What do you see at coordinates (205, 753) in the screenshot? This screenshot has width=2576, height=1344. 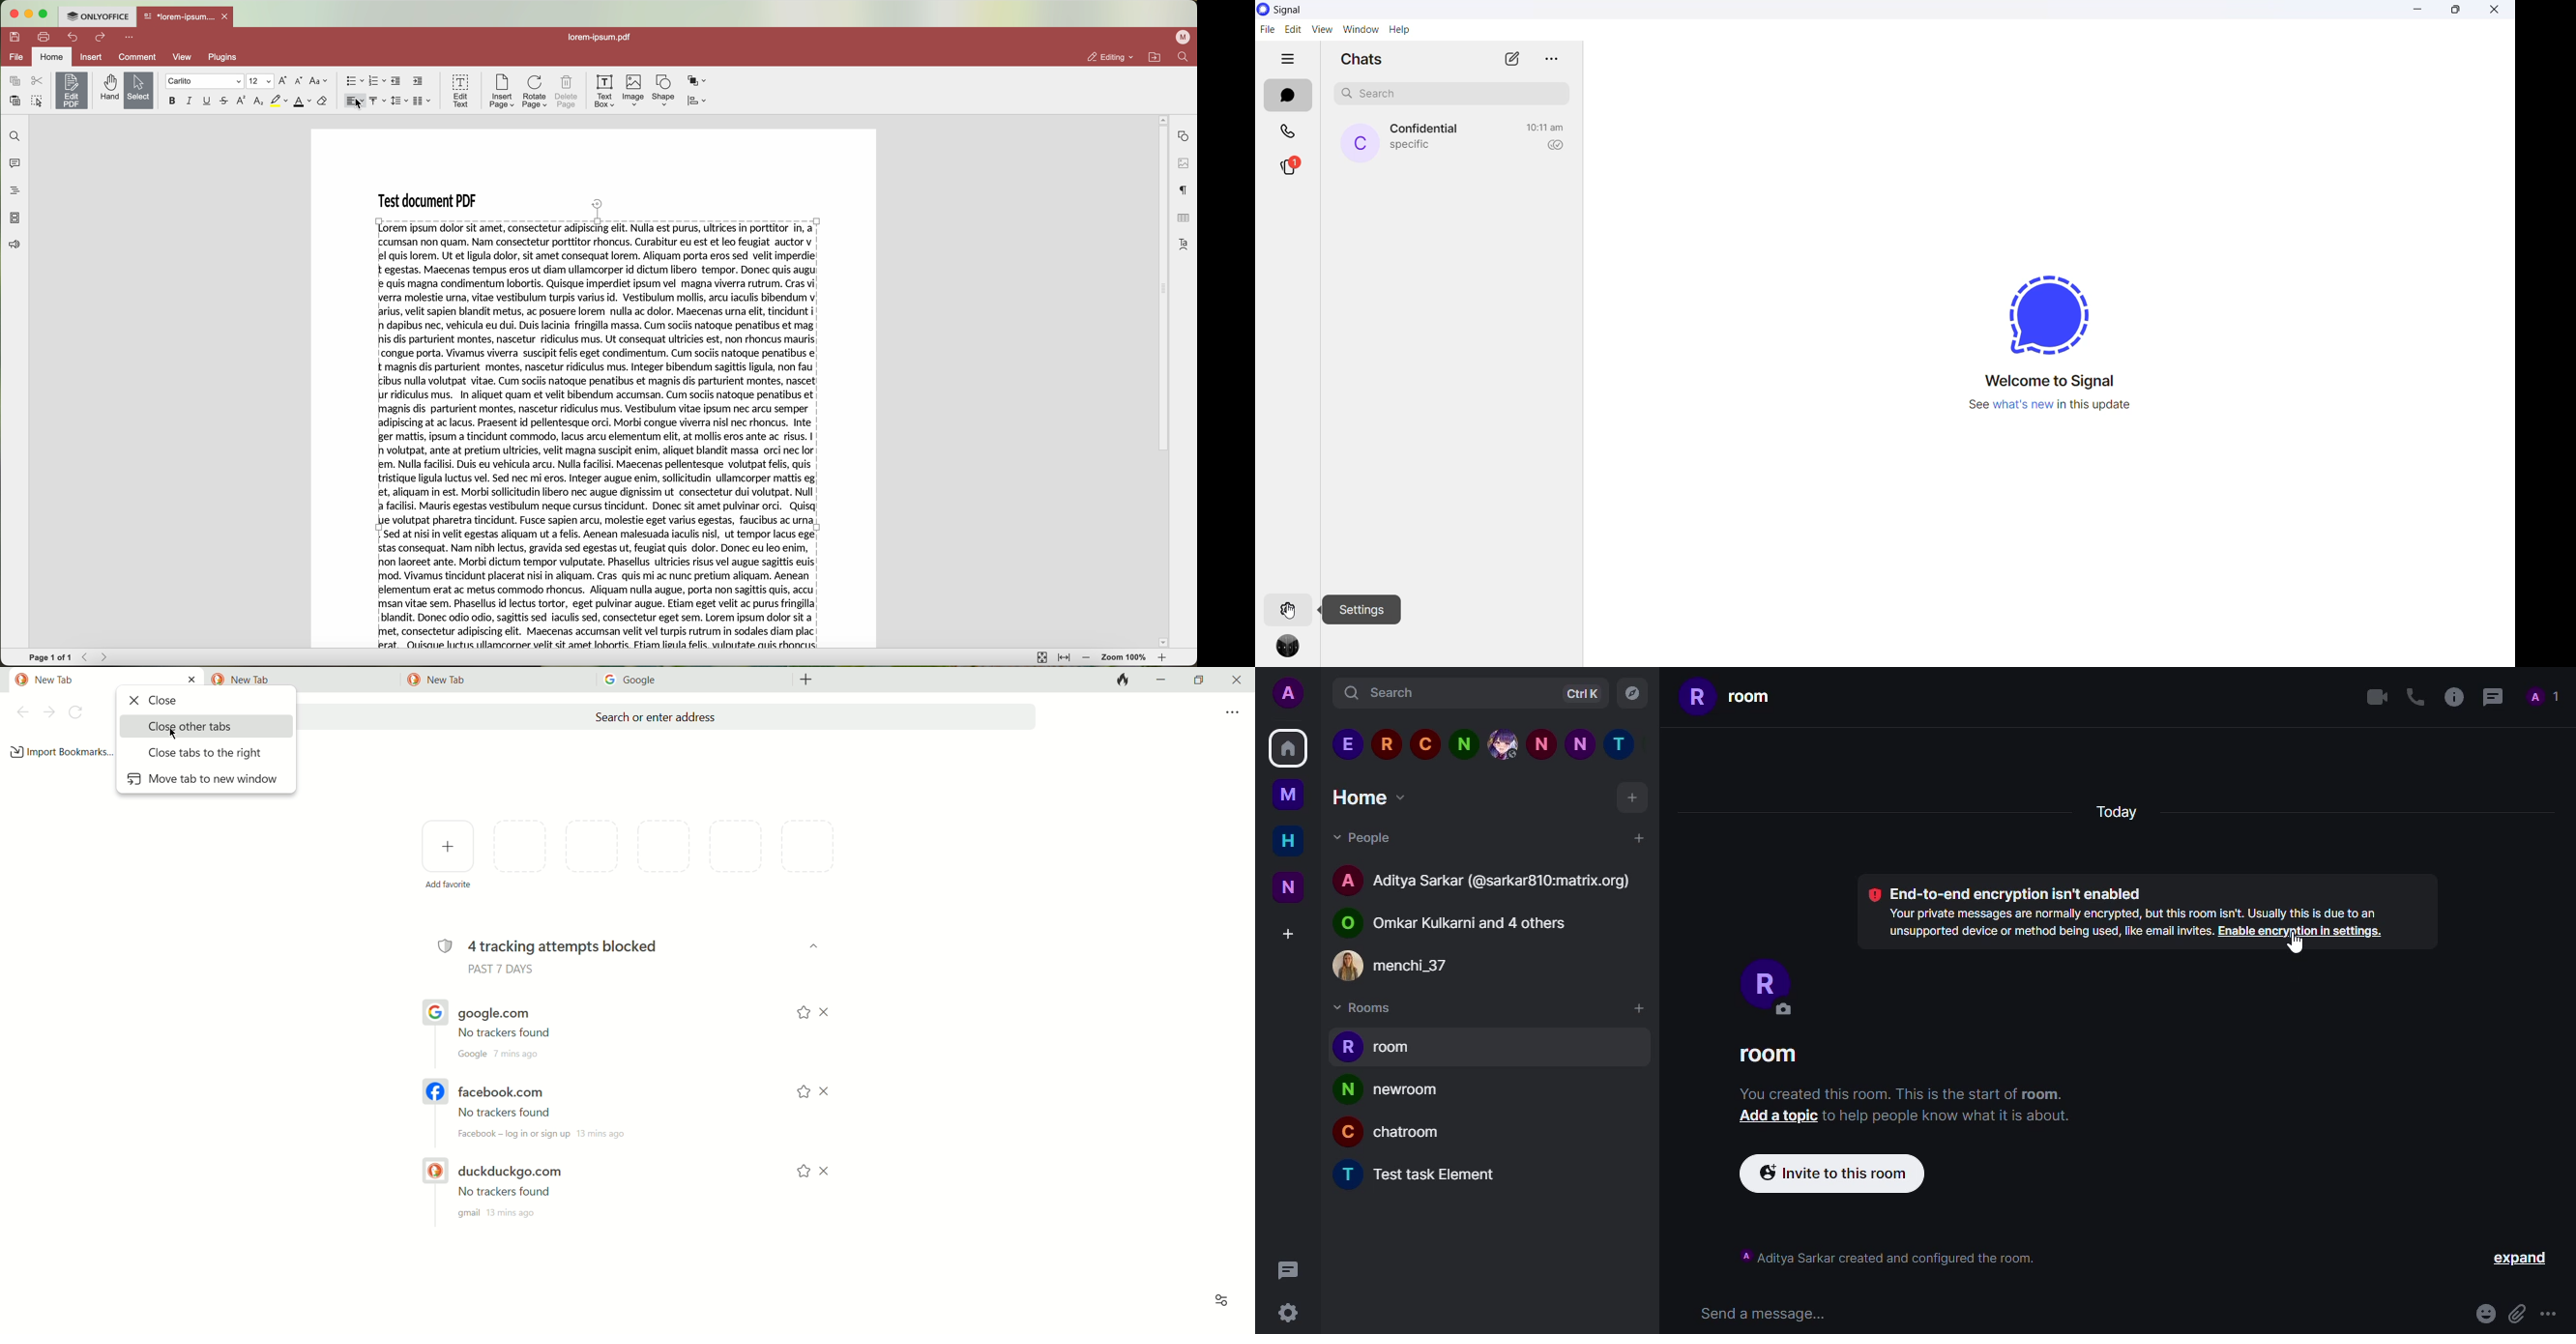 I see `close tabs to the right` at bounding box center [205, 753].